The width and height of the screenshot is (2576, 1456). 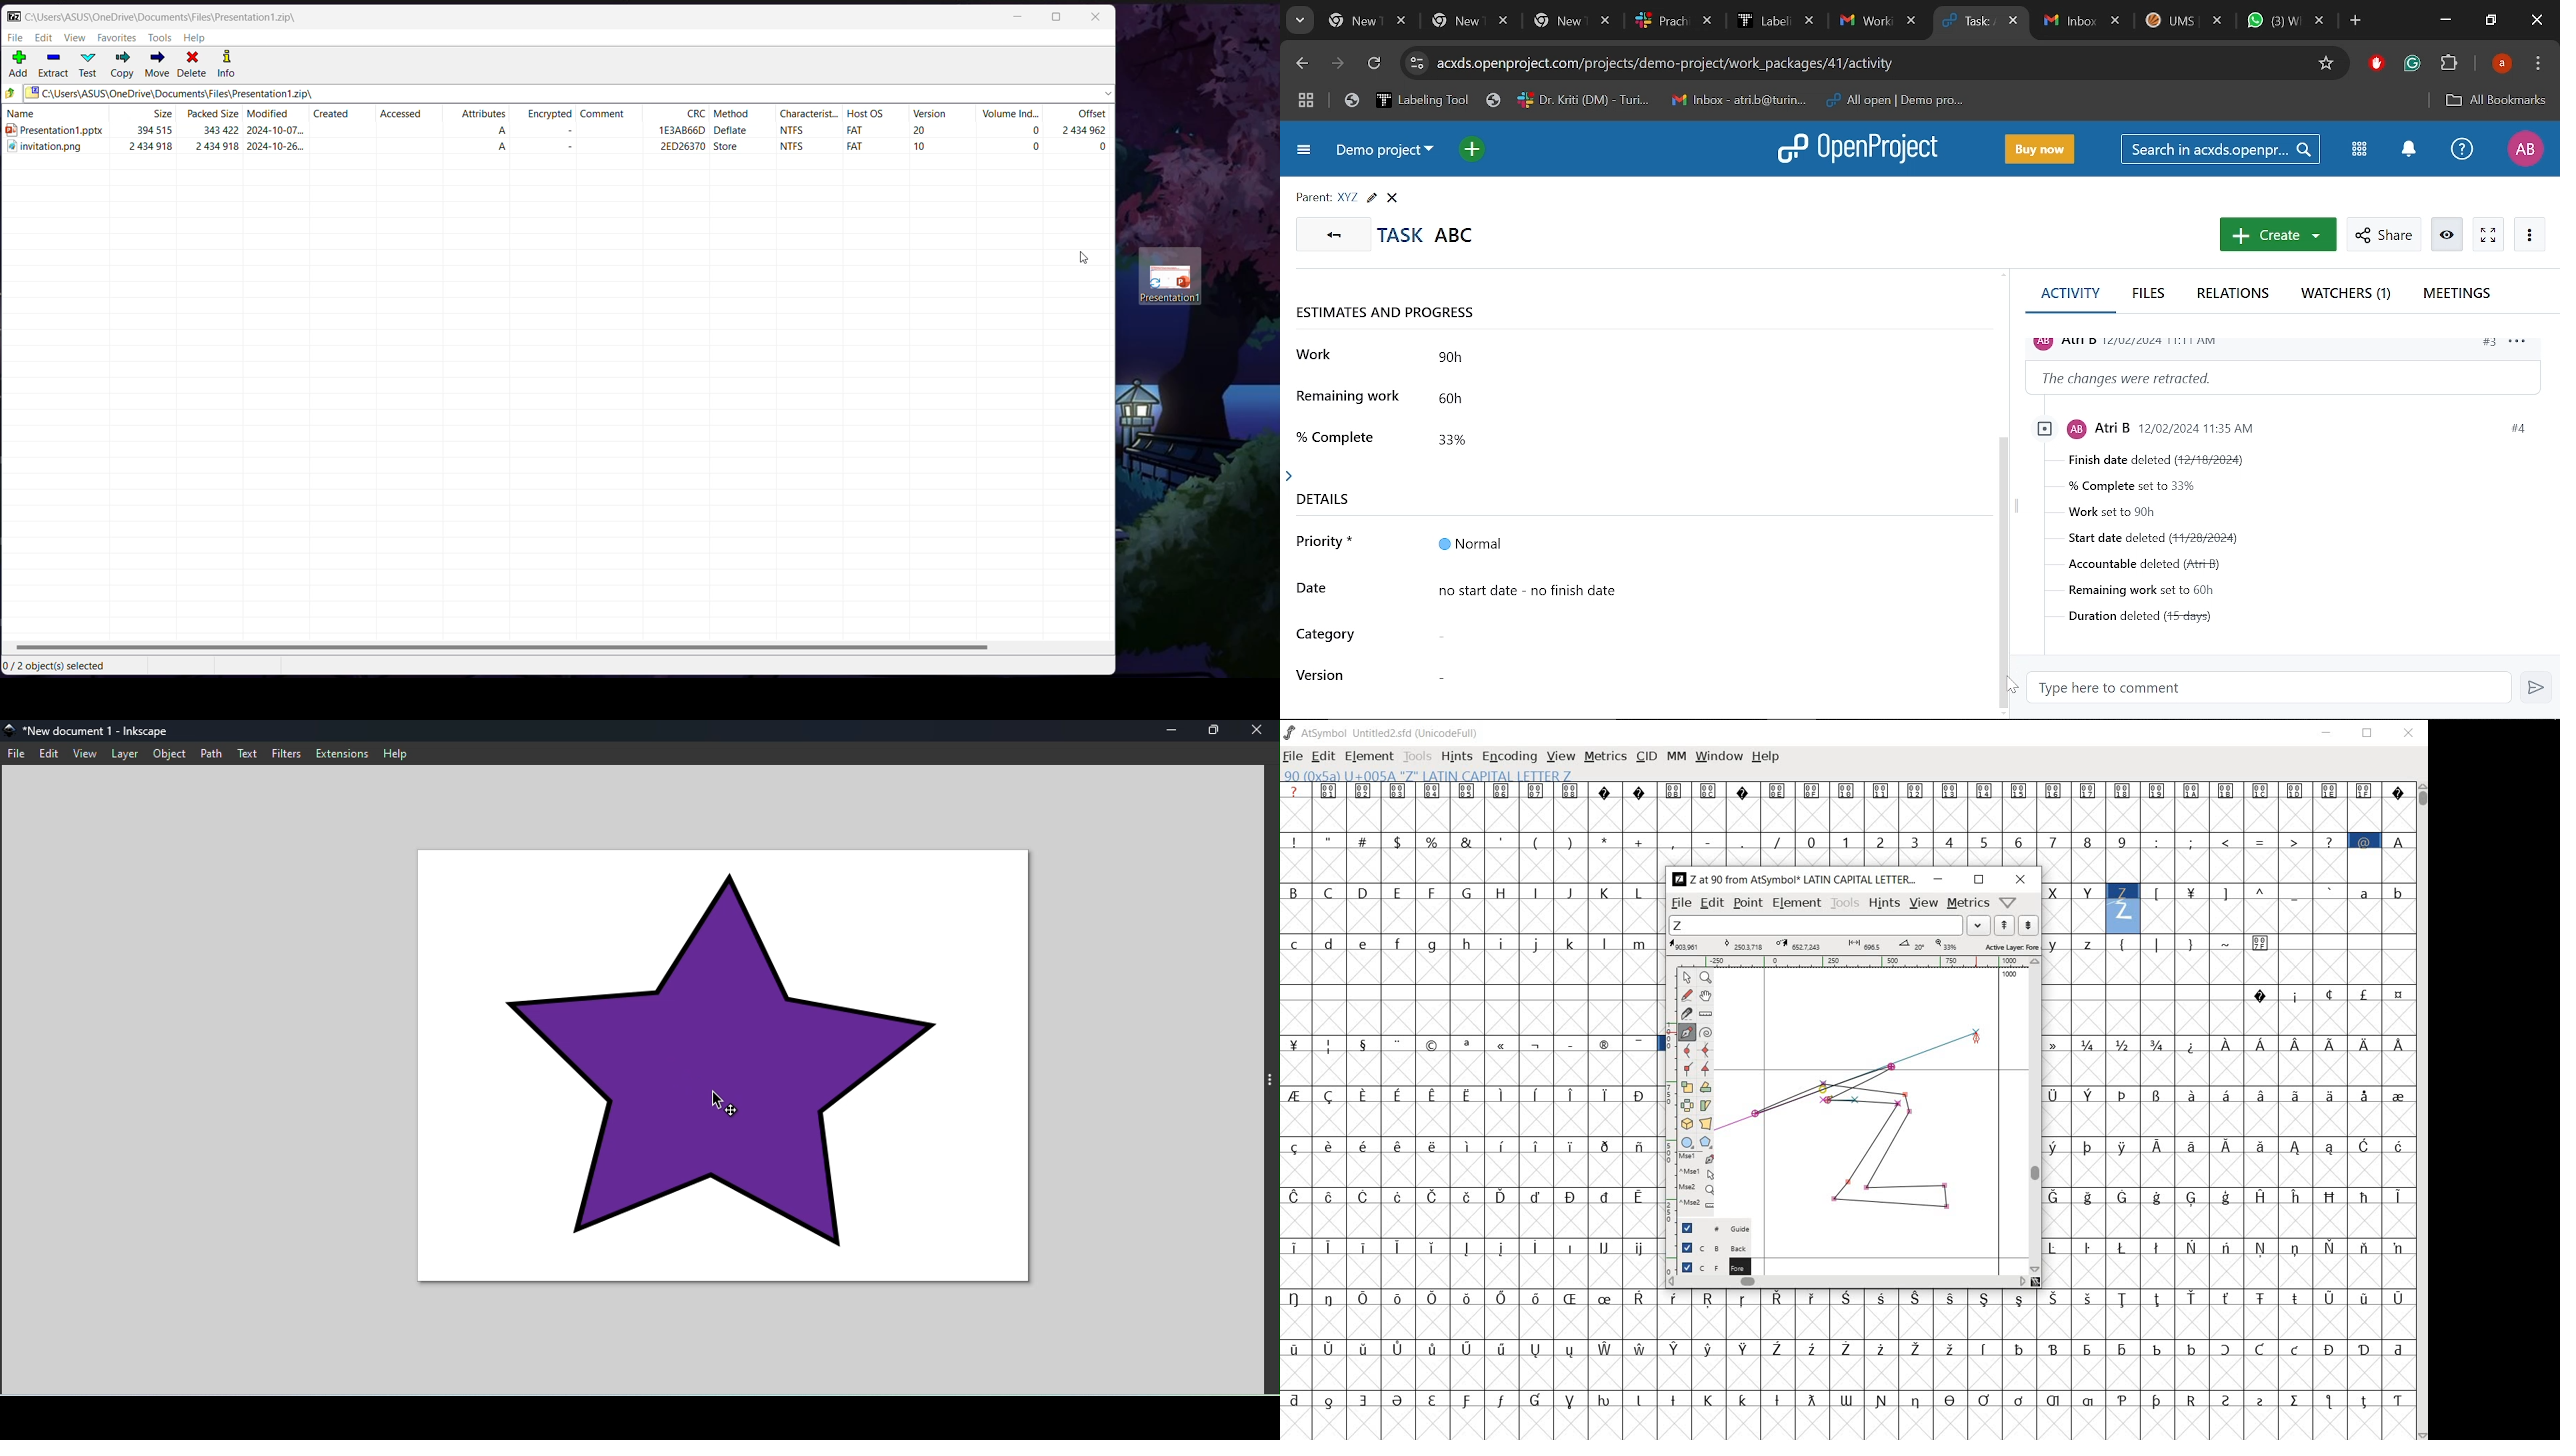 What do you see at coordinates (2459, 296) in the screenshot?
I see `Meetings` at bounding box center [2459, 296].